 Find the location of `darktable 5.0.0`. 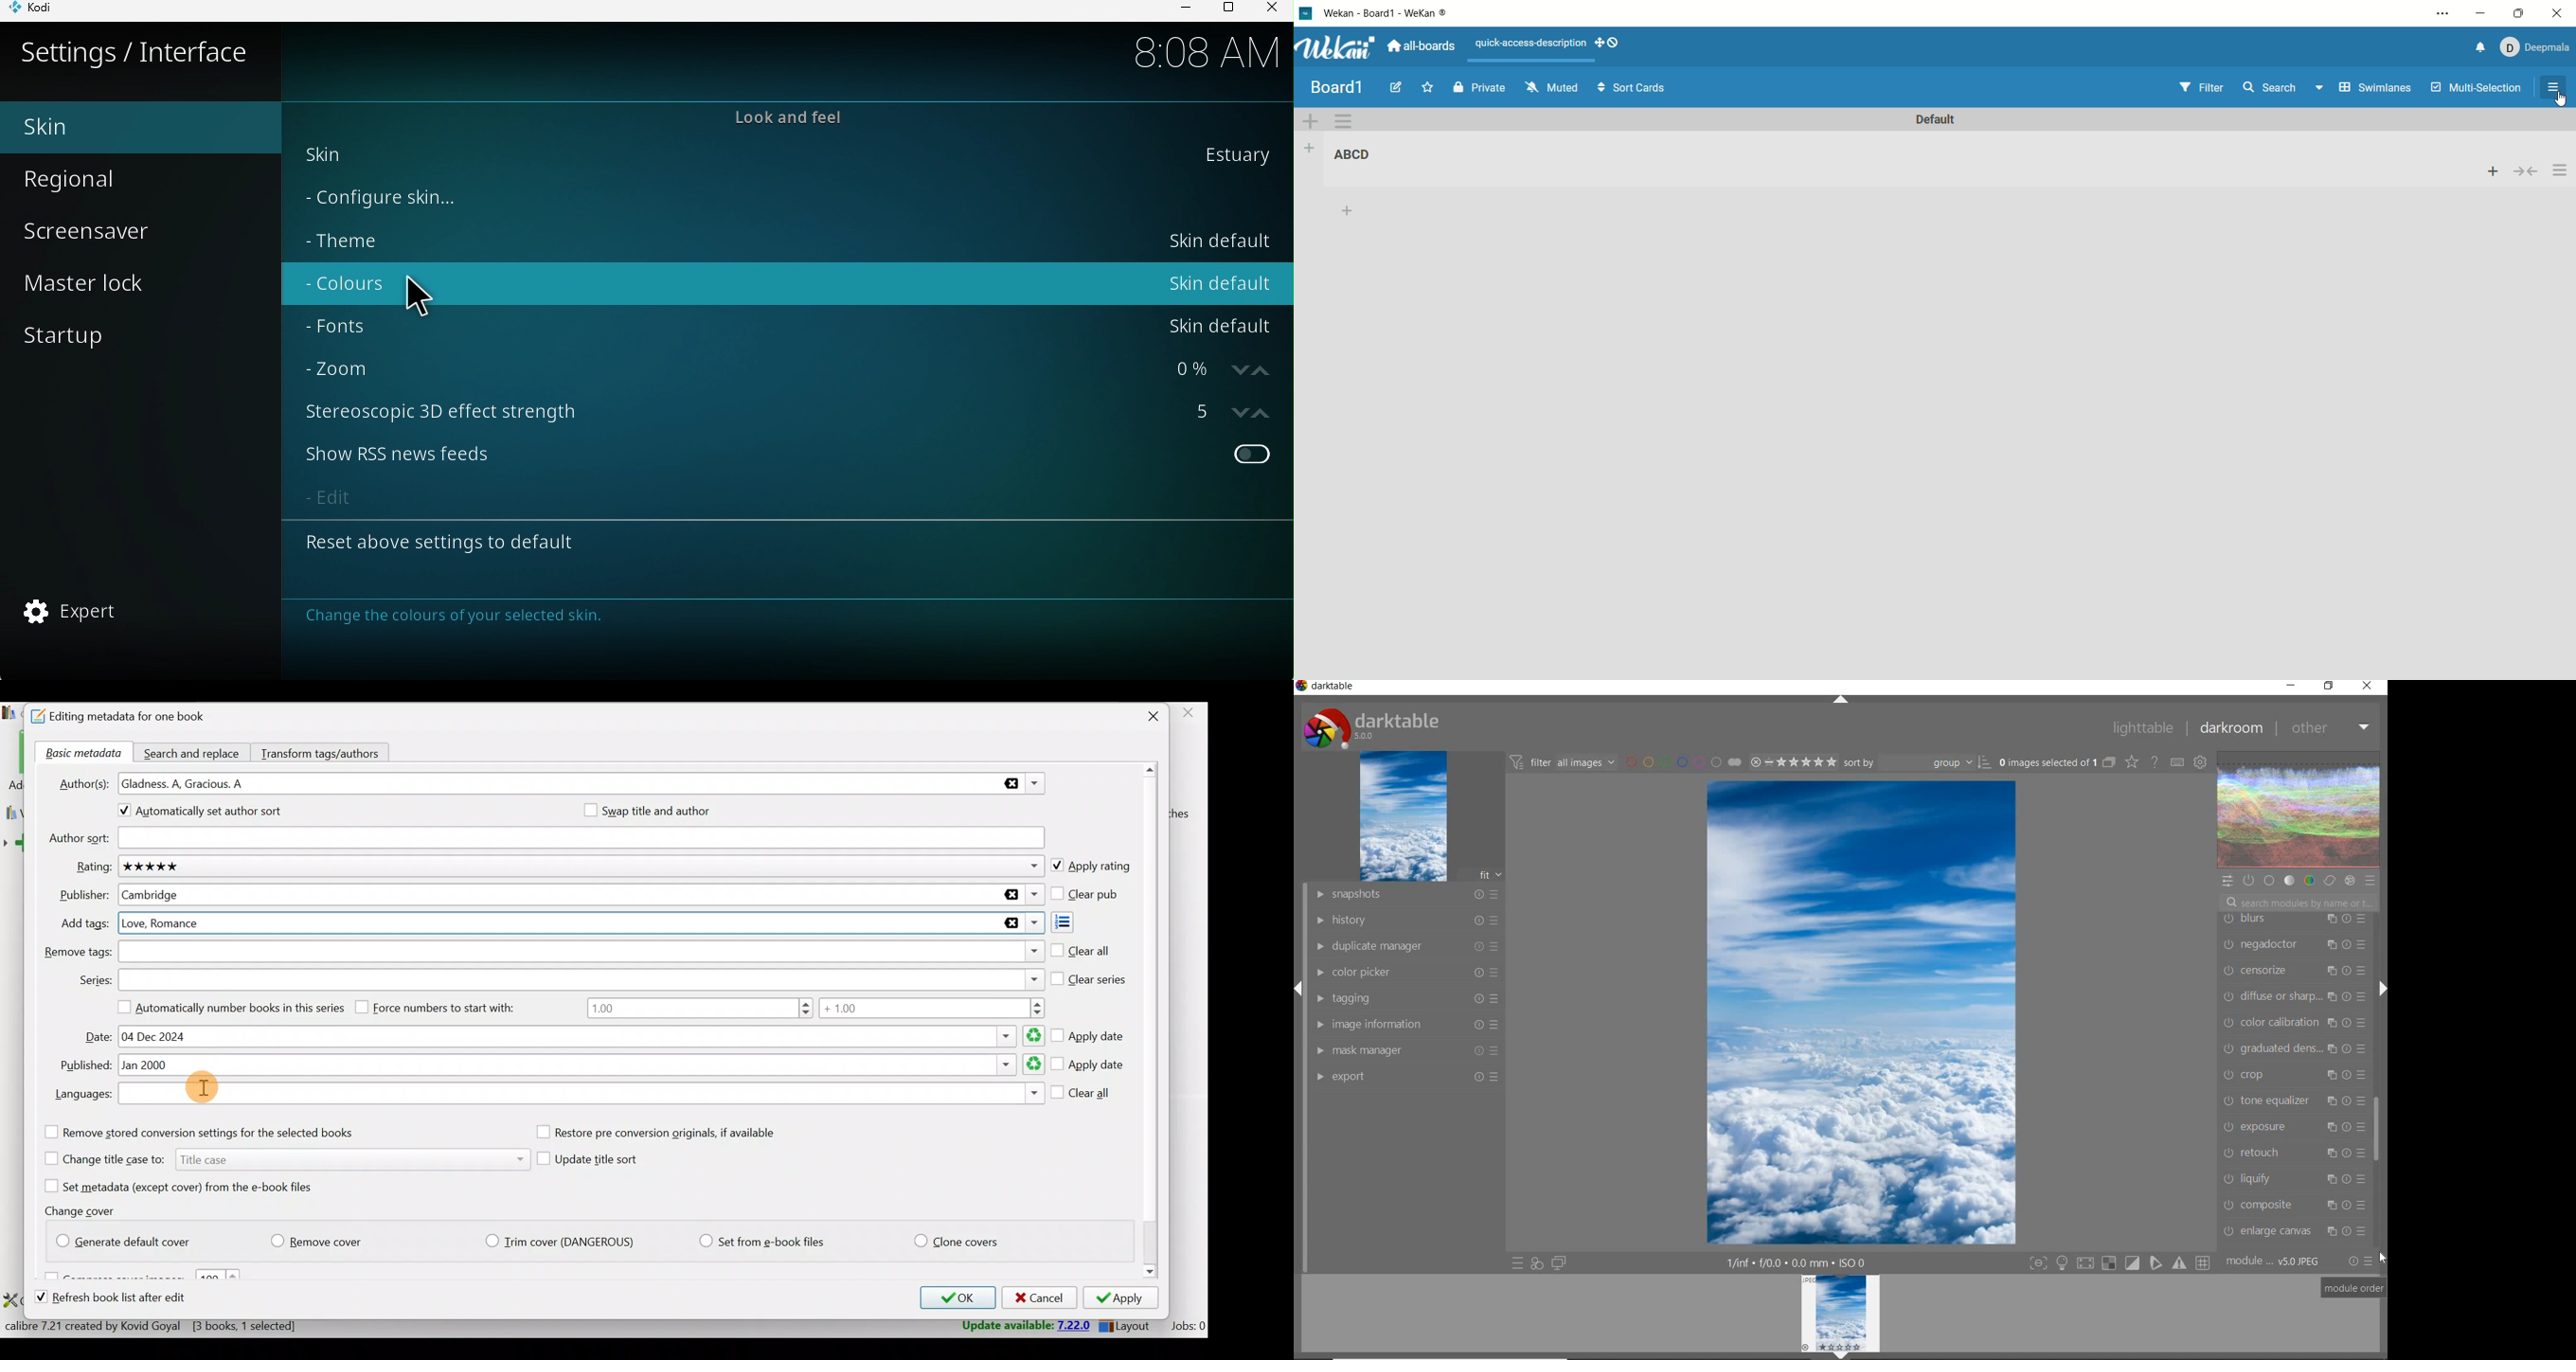

darktable 5.0.0 is located at coordinates (1369, 726).